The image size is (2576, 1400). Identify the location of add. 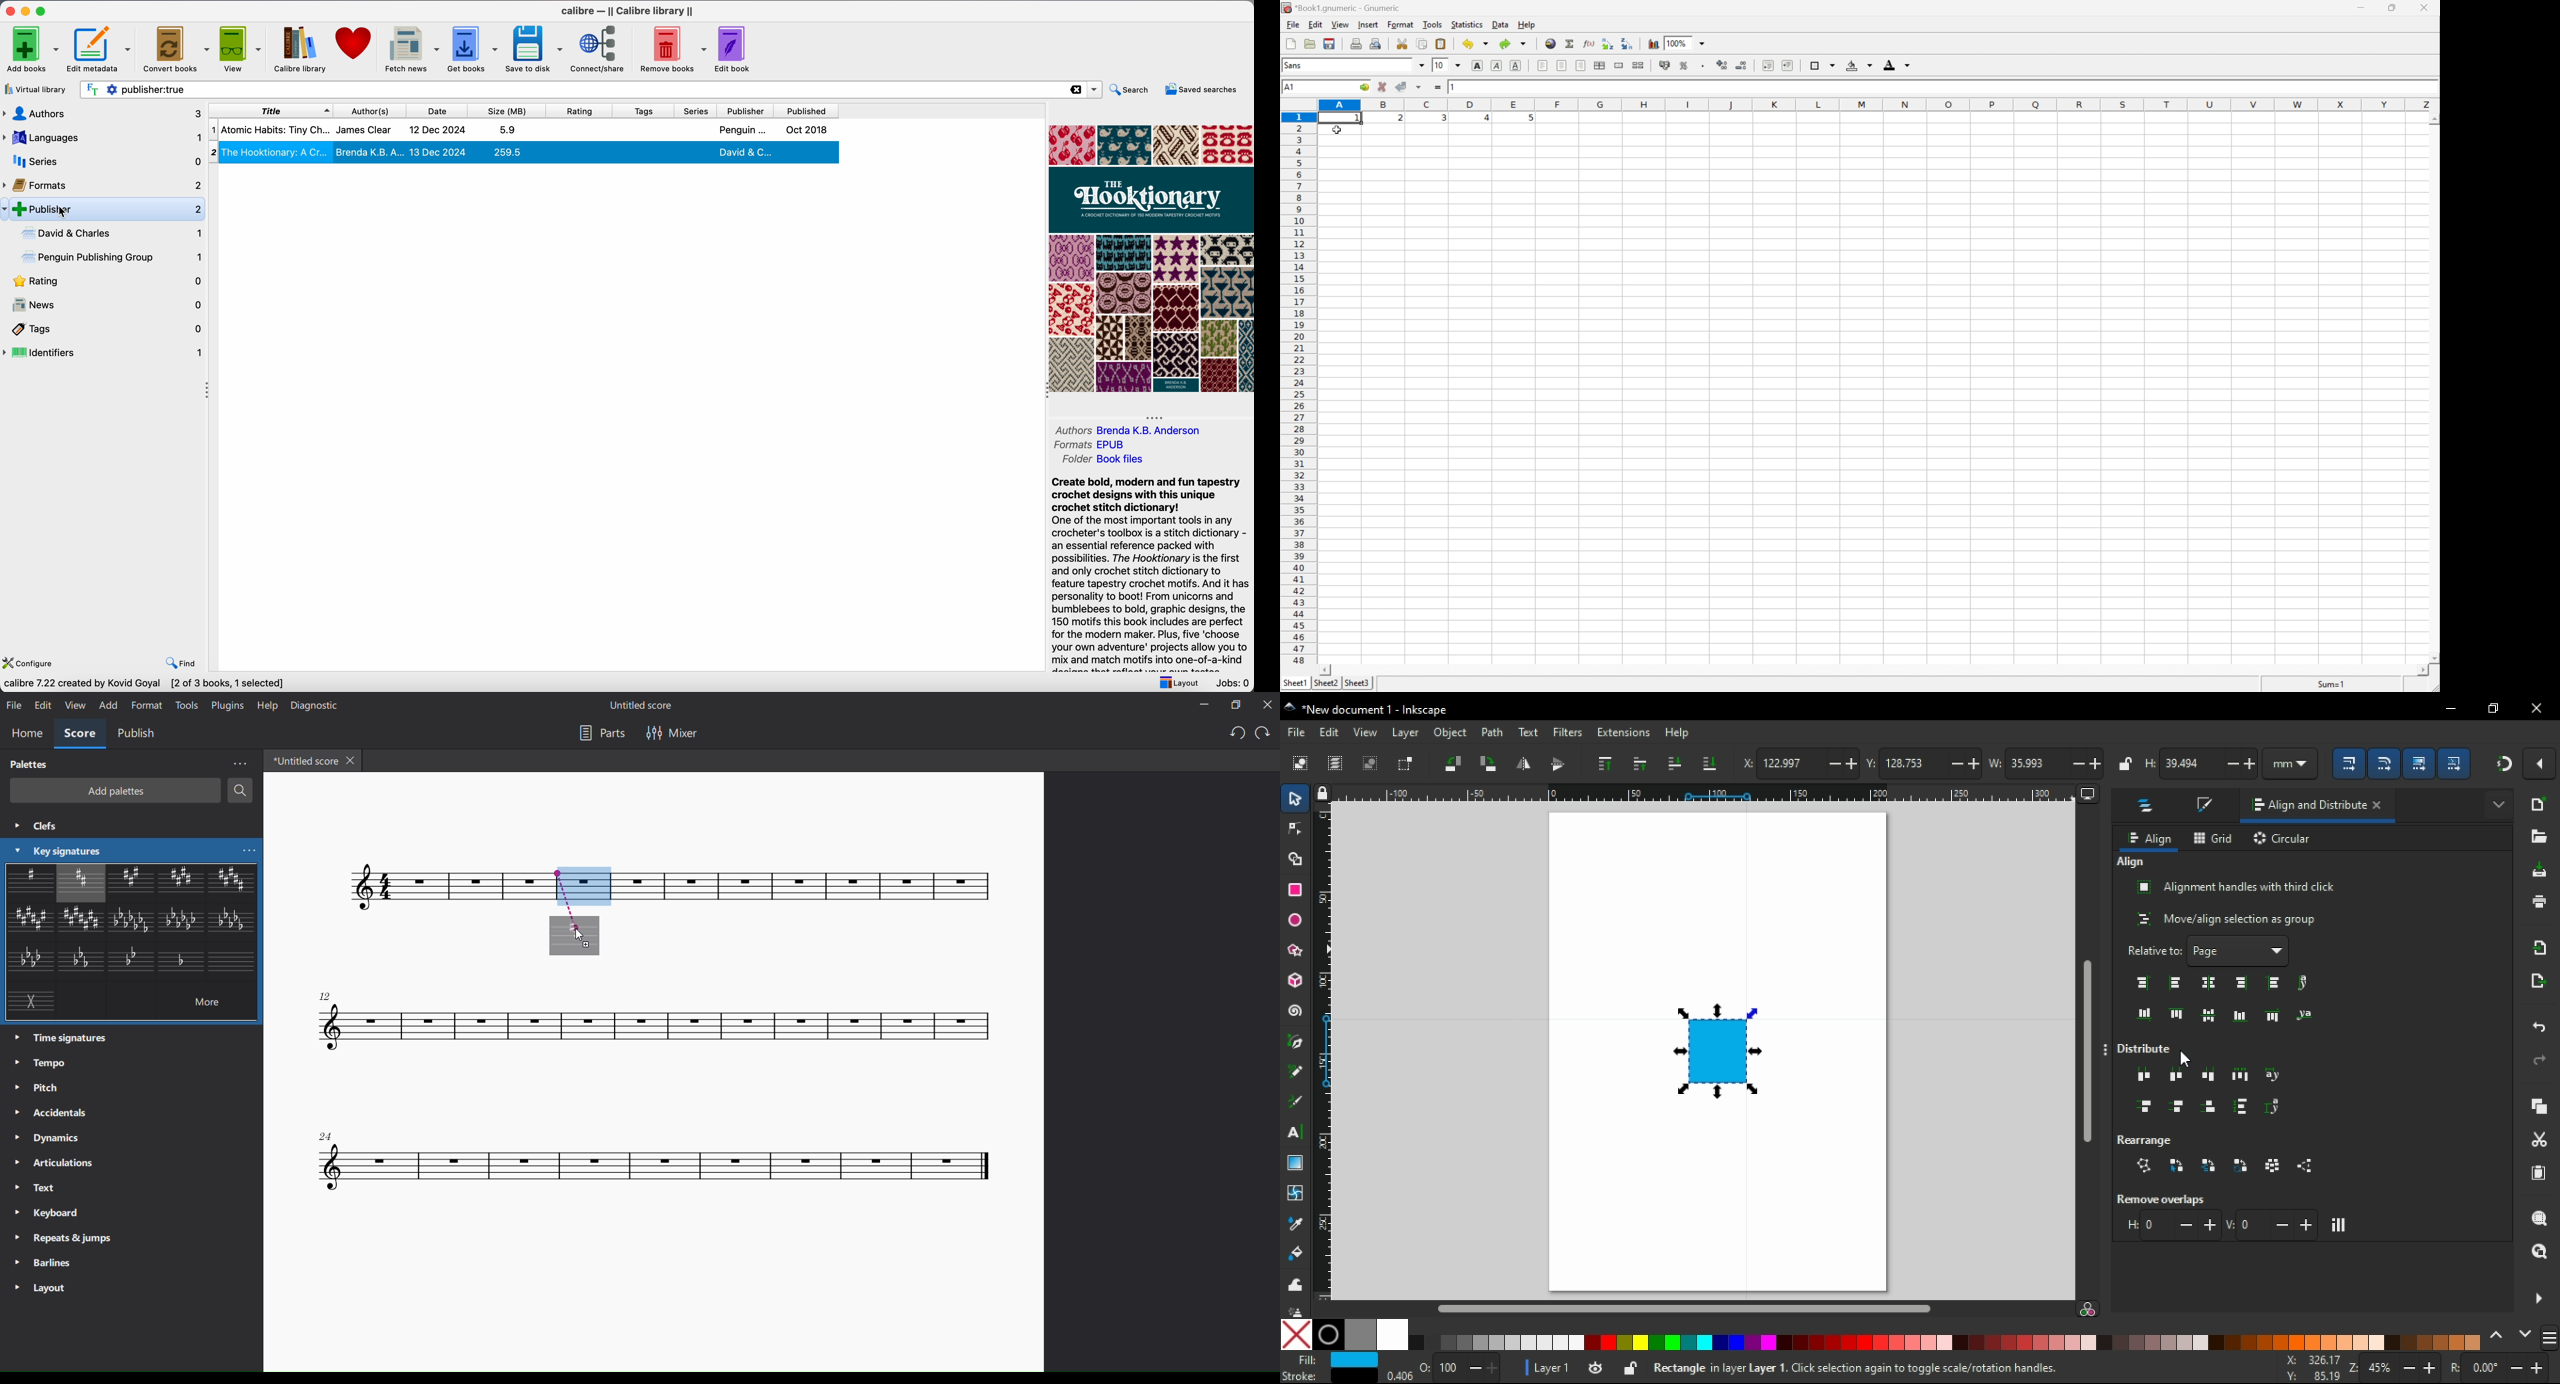
(107, 704).